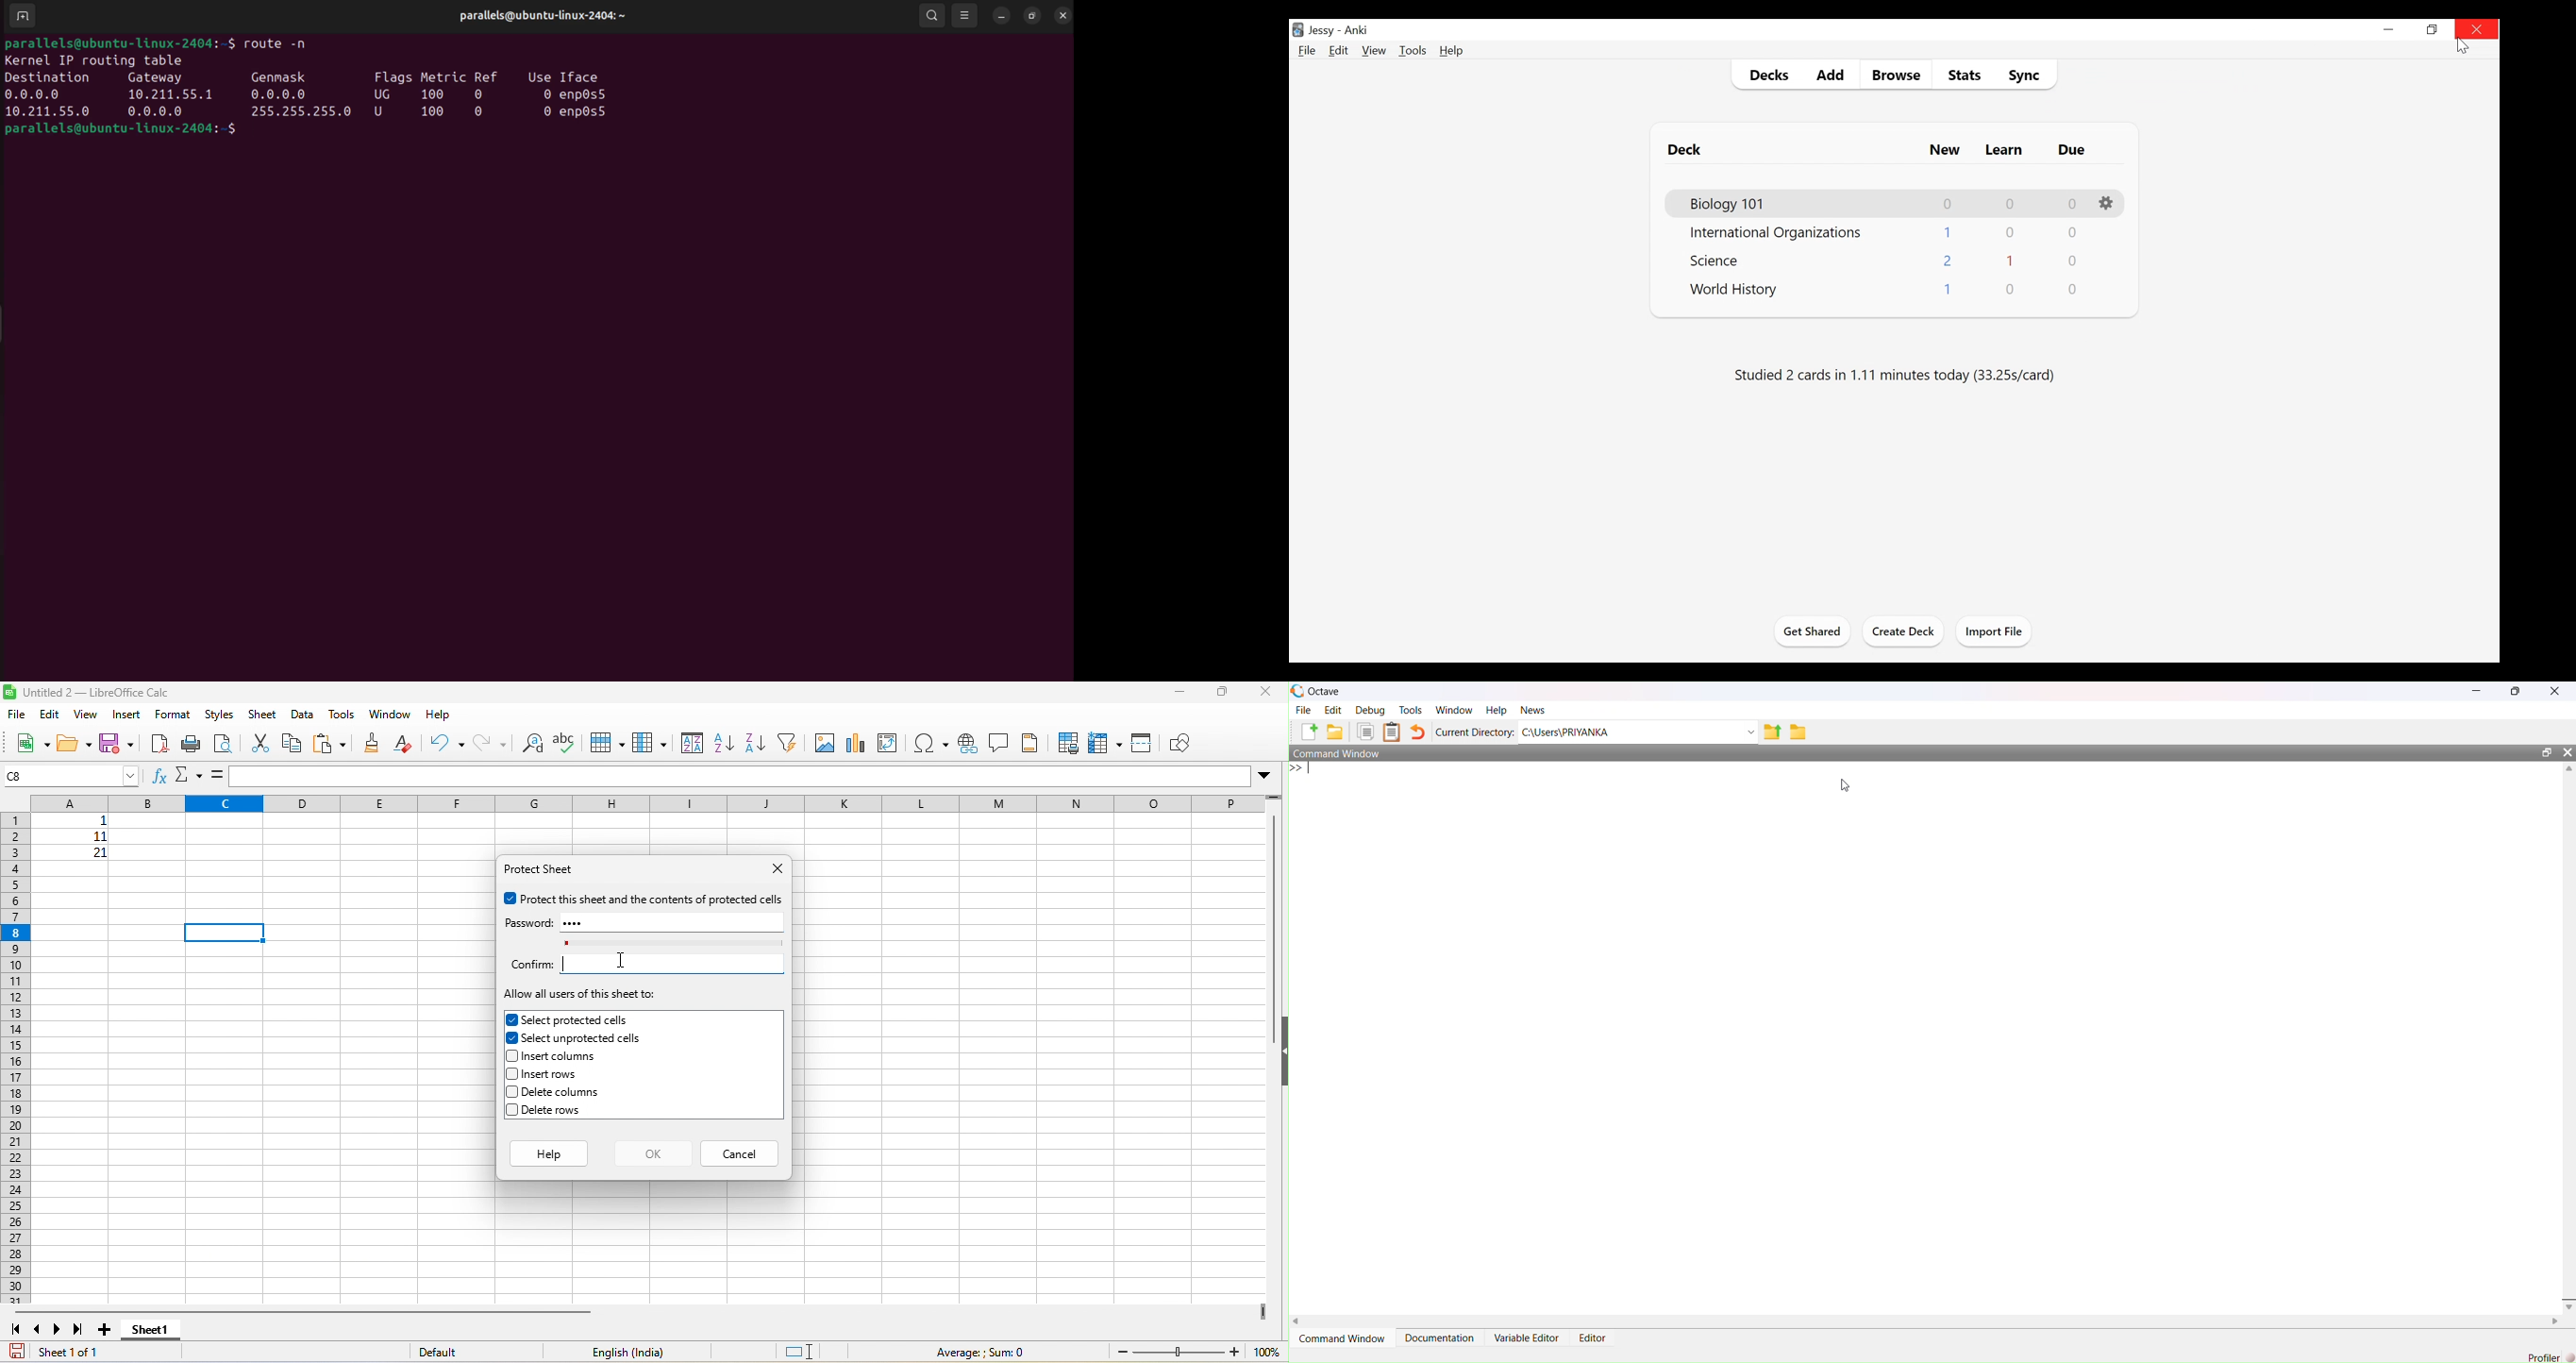  Describe the element at coordinates (2568, 771) in the screenshot. I see `Scroll up ` at that location.